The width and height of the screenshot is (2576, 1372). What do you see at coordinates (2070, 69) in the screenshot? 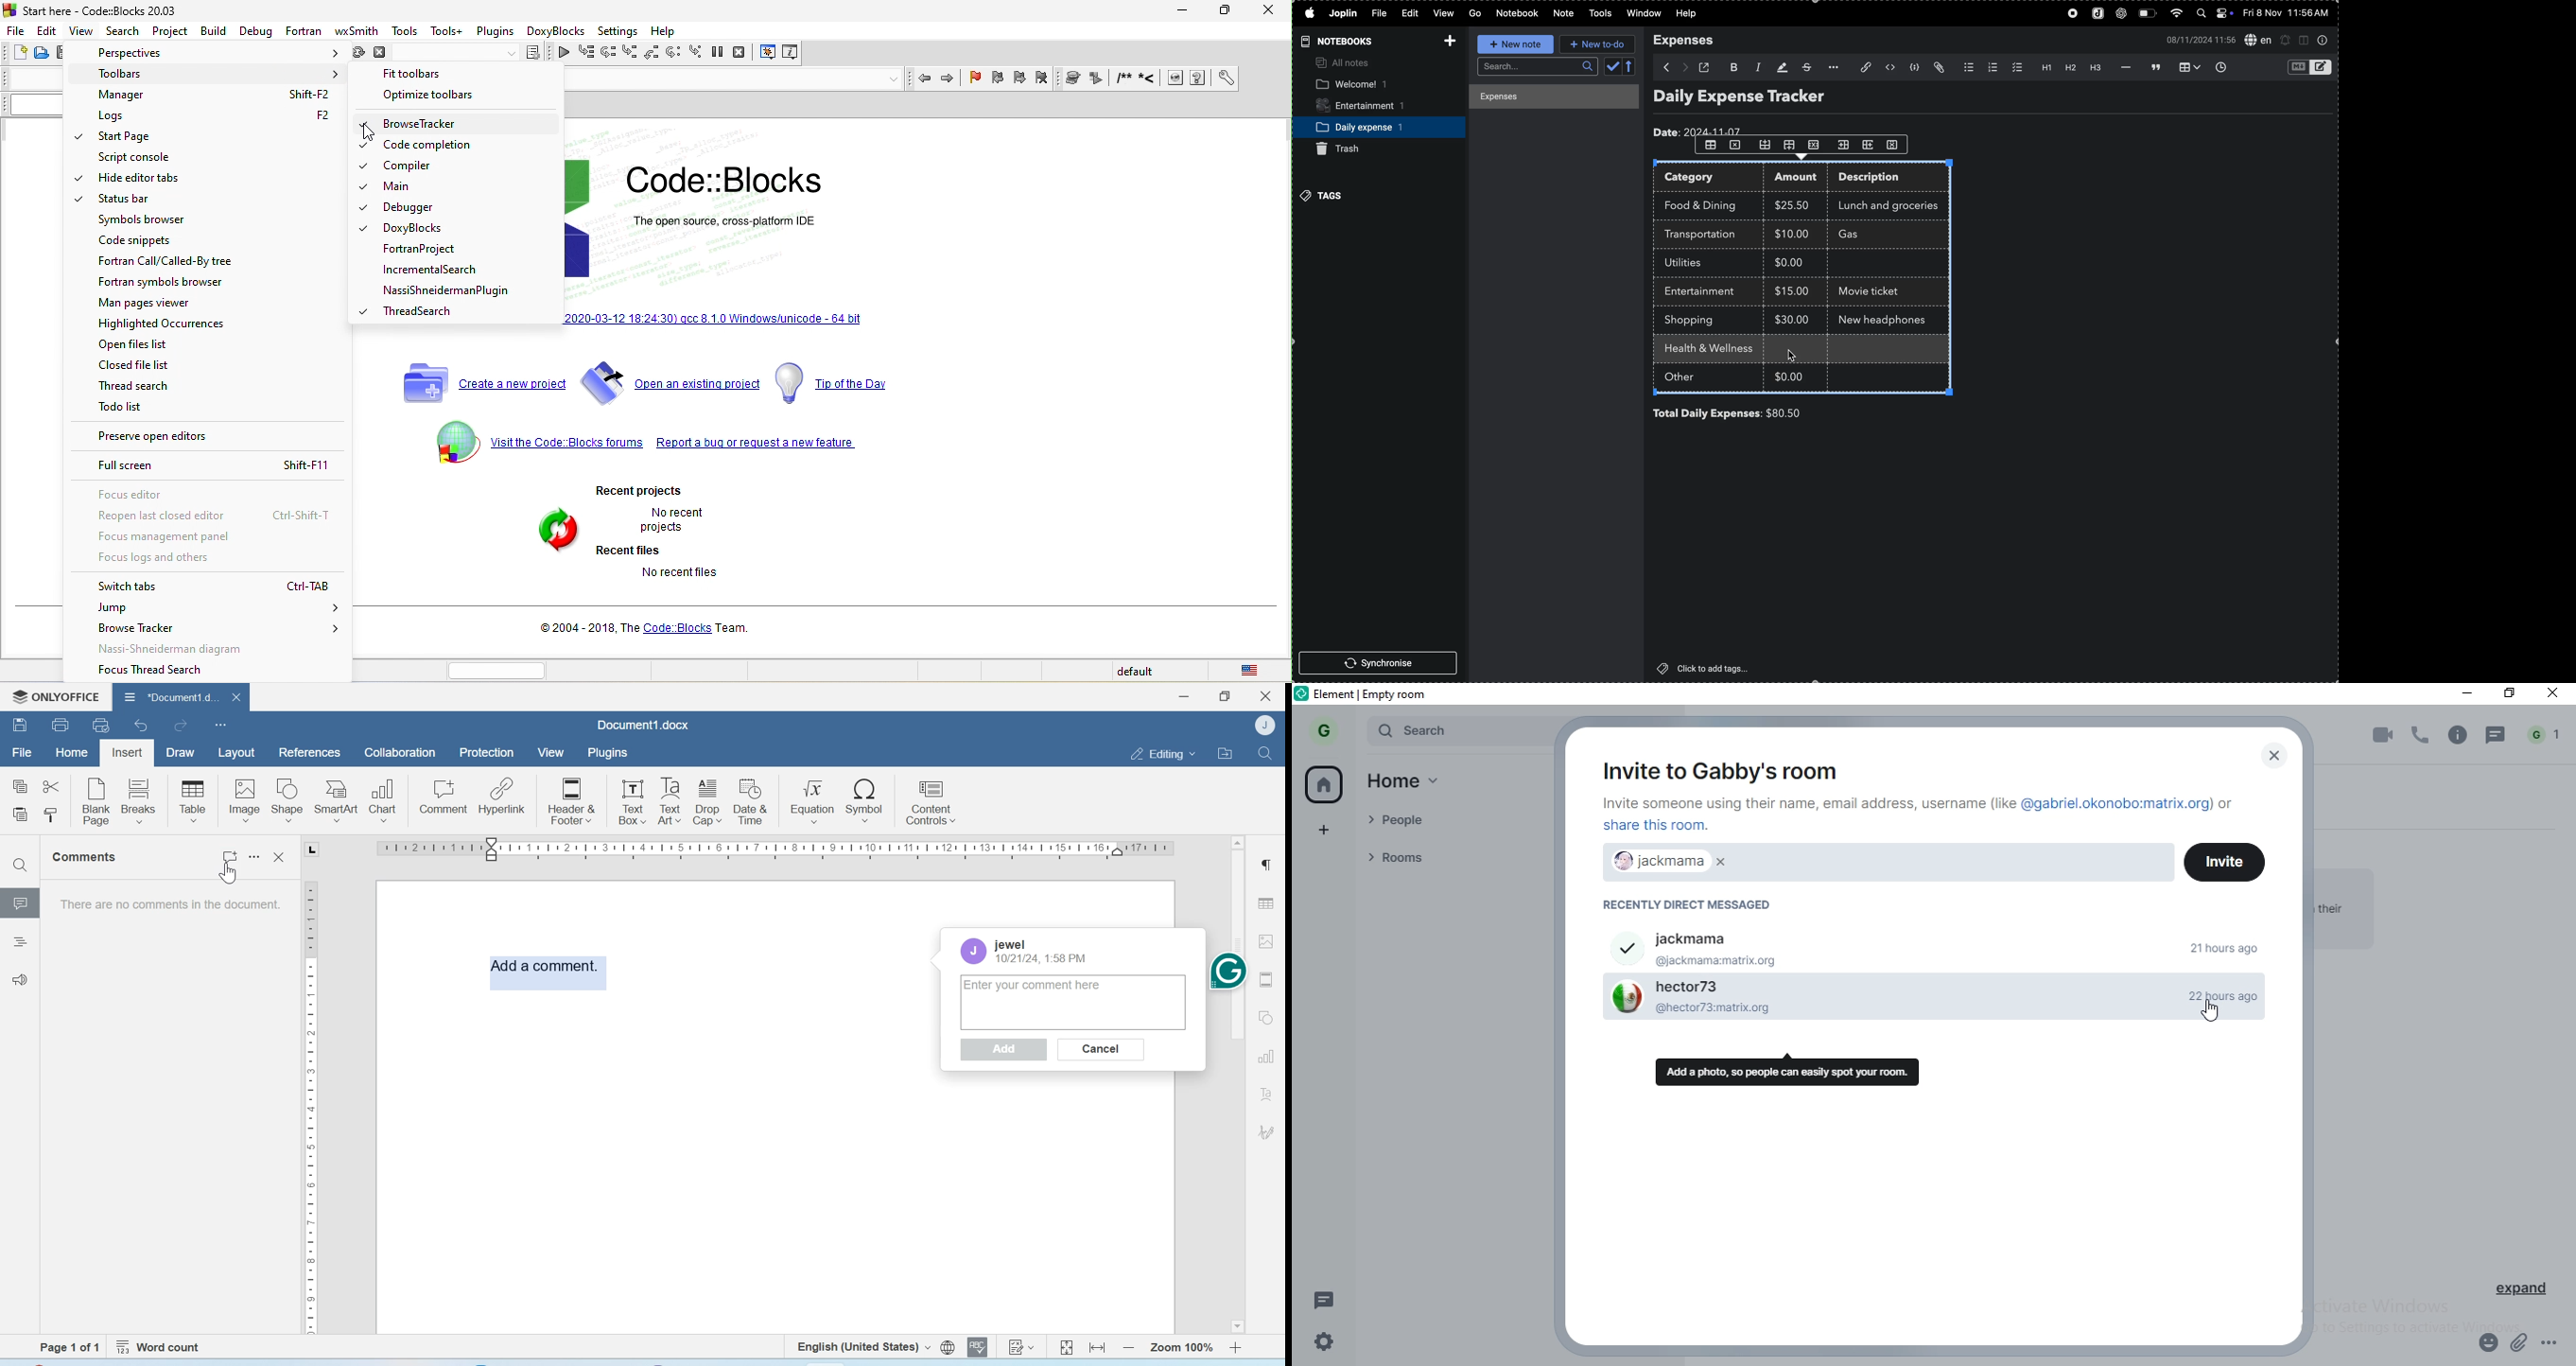
I see `heading 2` at bounding box center [2070, 69].